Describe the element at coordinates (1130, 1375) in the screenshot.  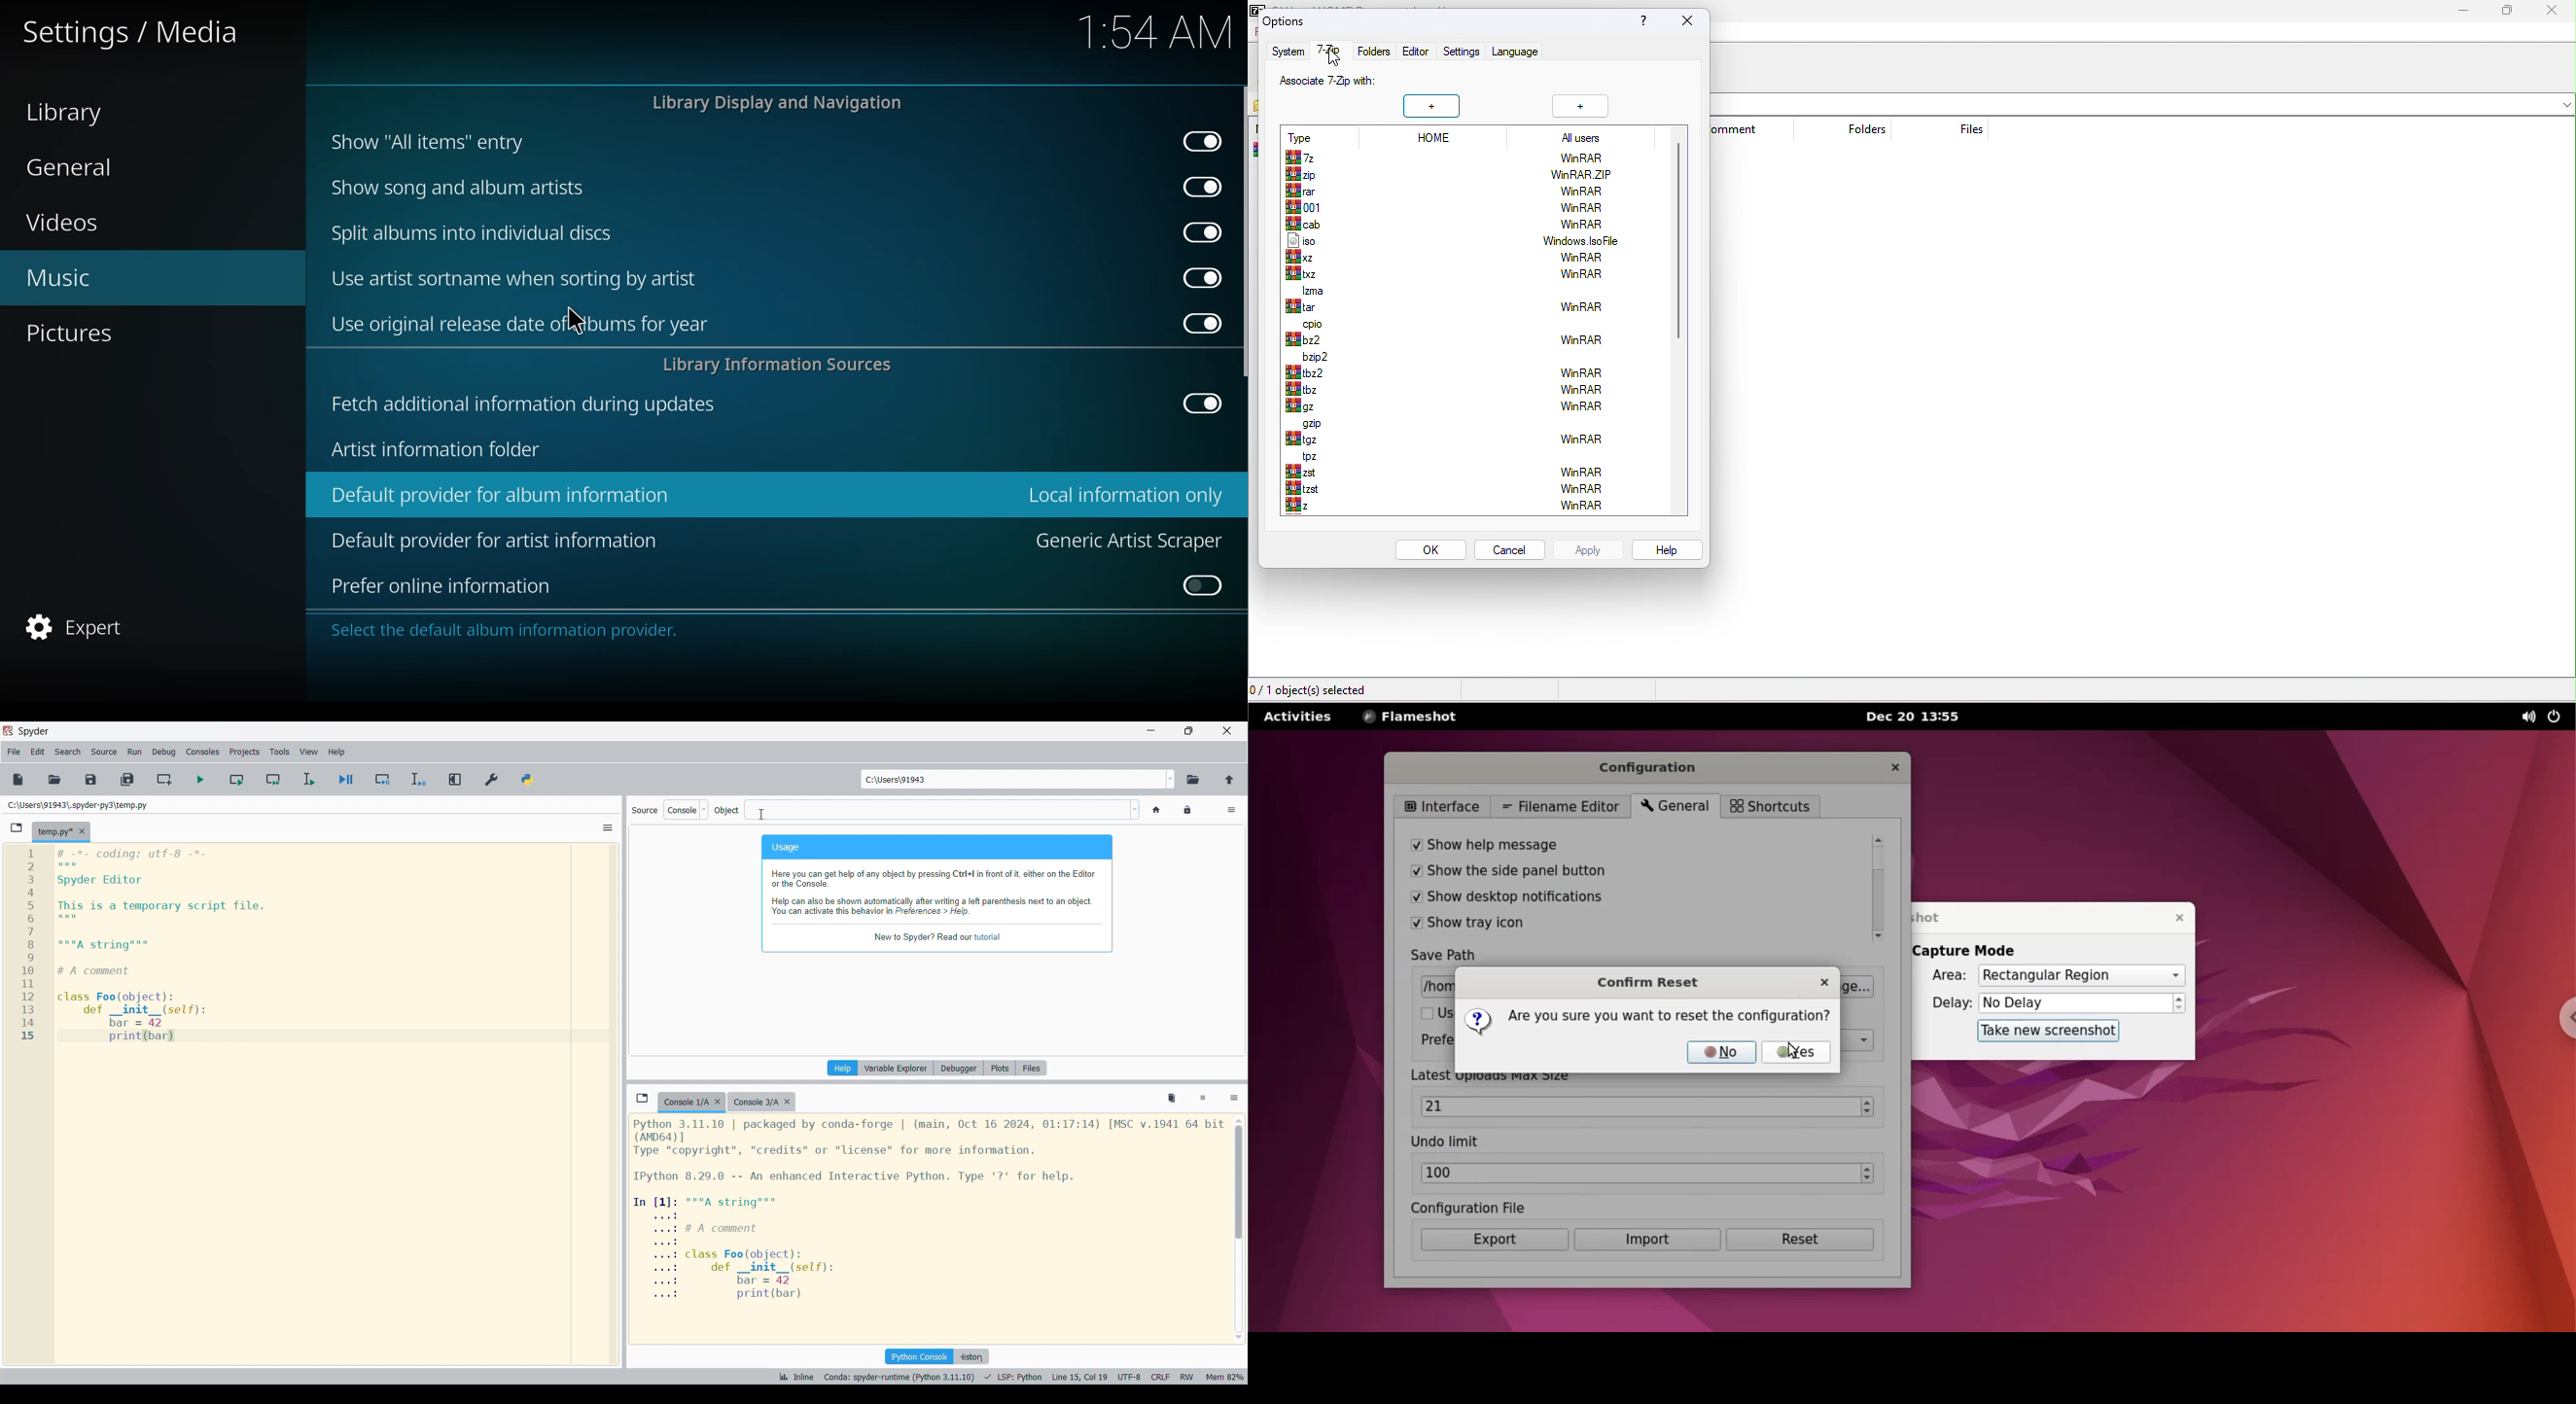
I see `UTF 8` at that location.